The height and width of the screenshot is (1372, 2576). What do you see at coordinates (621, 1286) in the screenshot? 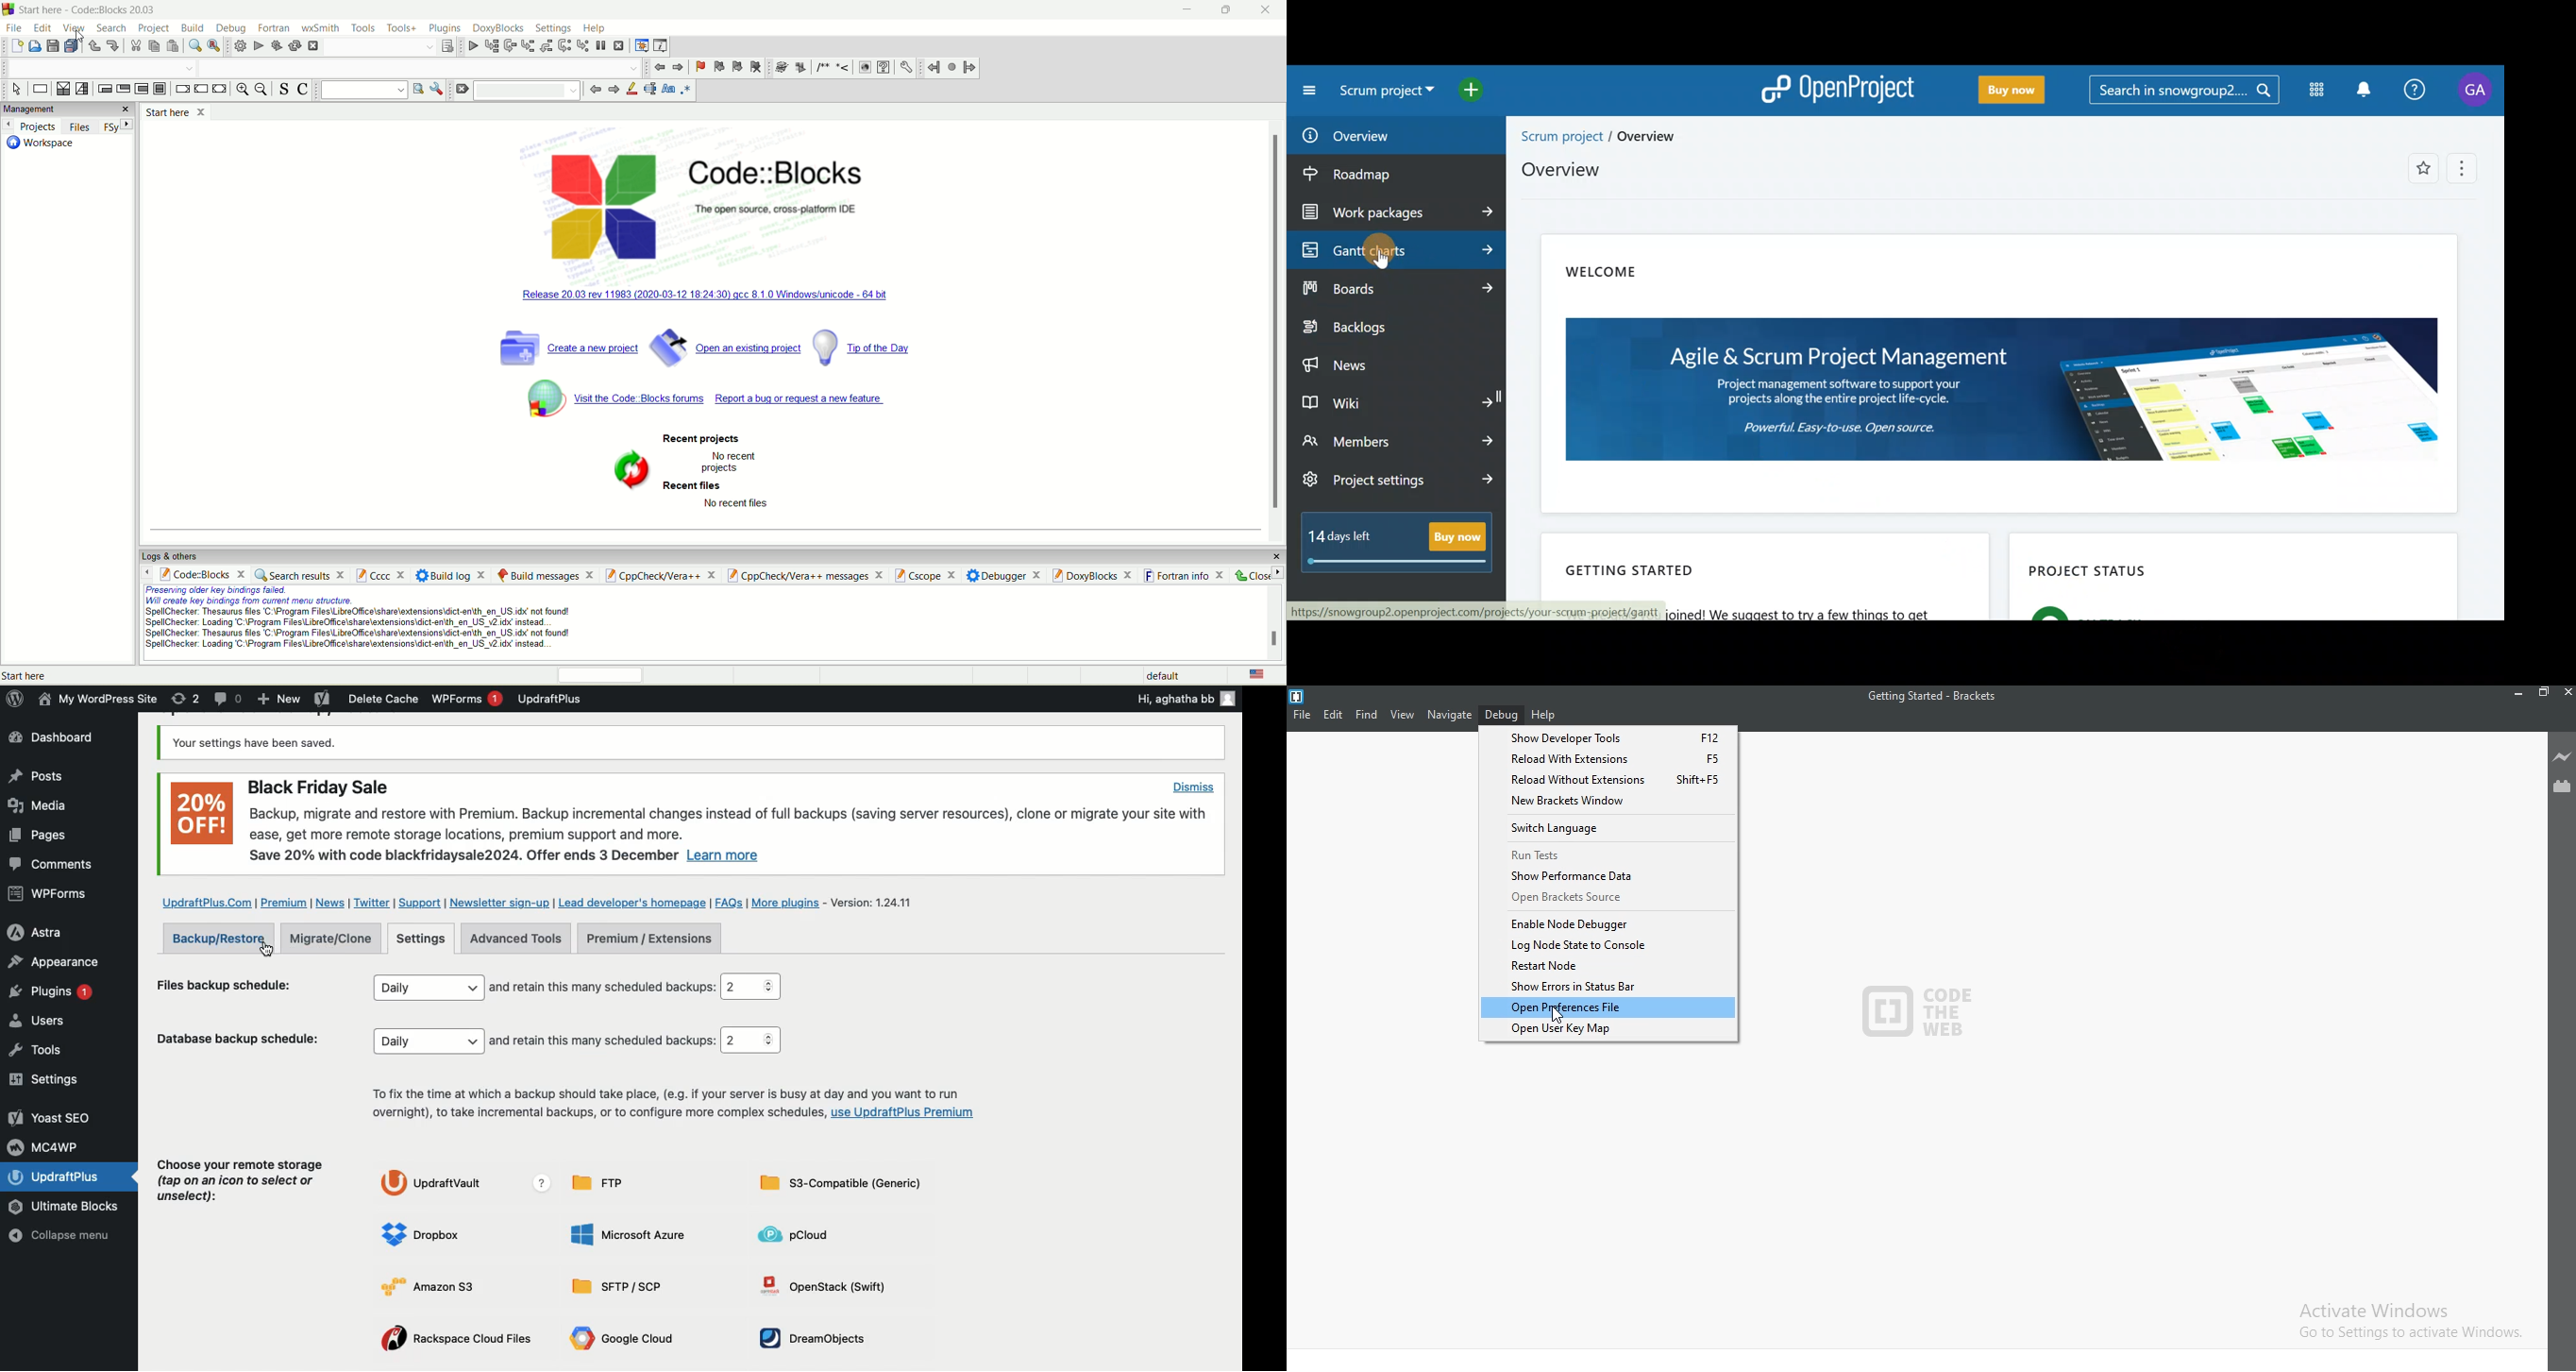
I see `SFTP/SCP` at bounding box center [621, 1286].